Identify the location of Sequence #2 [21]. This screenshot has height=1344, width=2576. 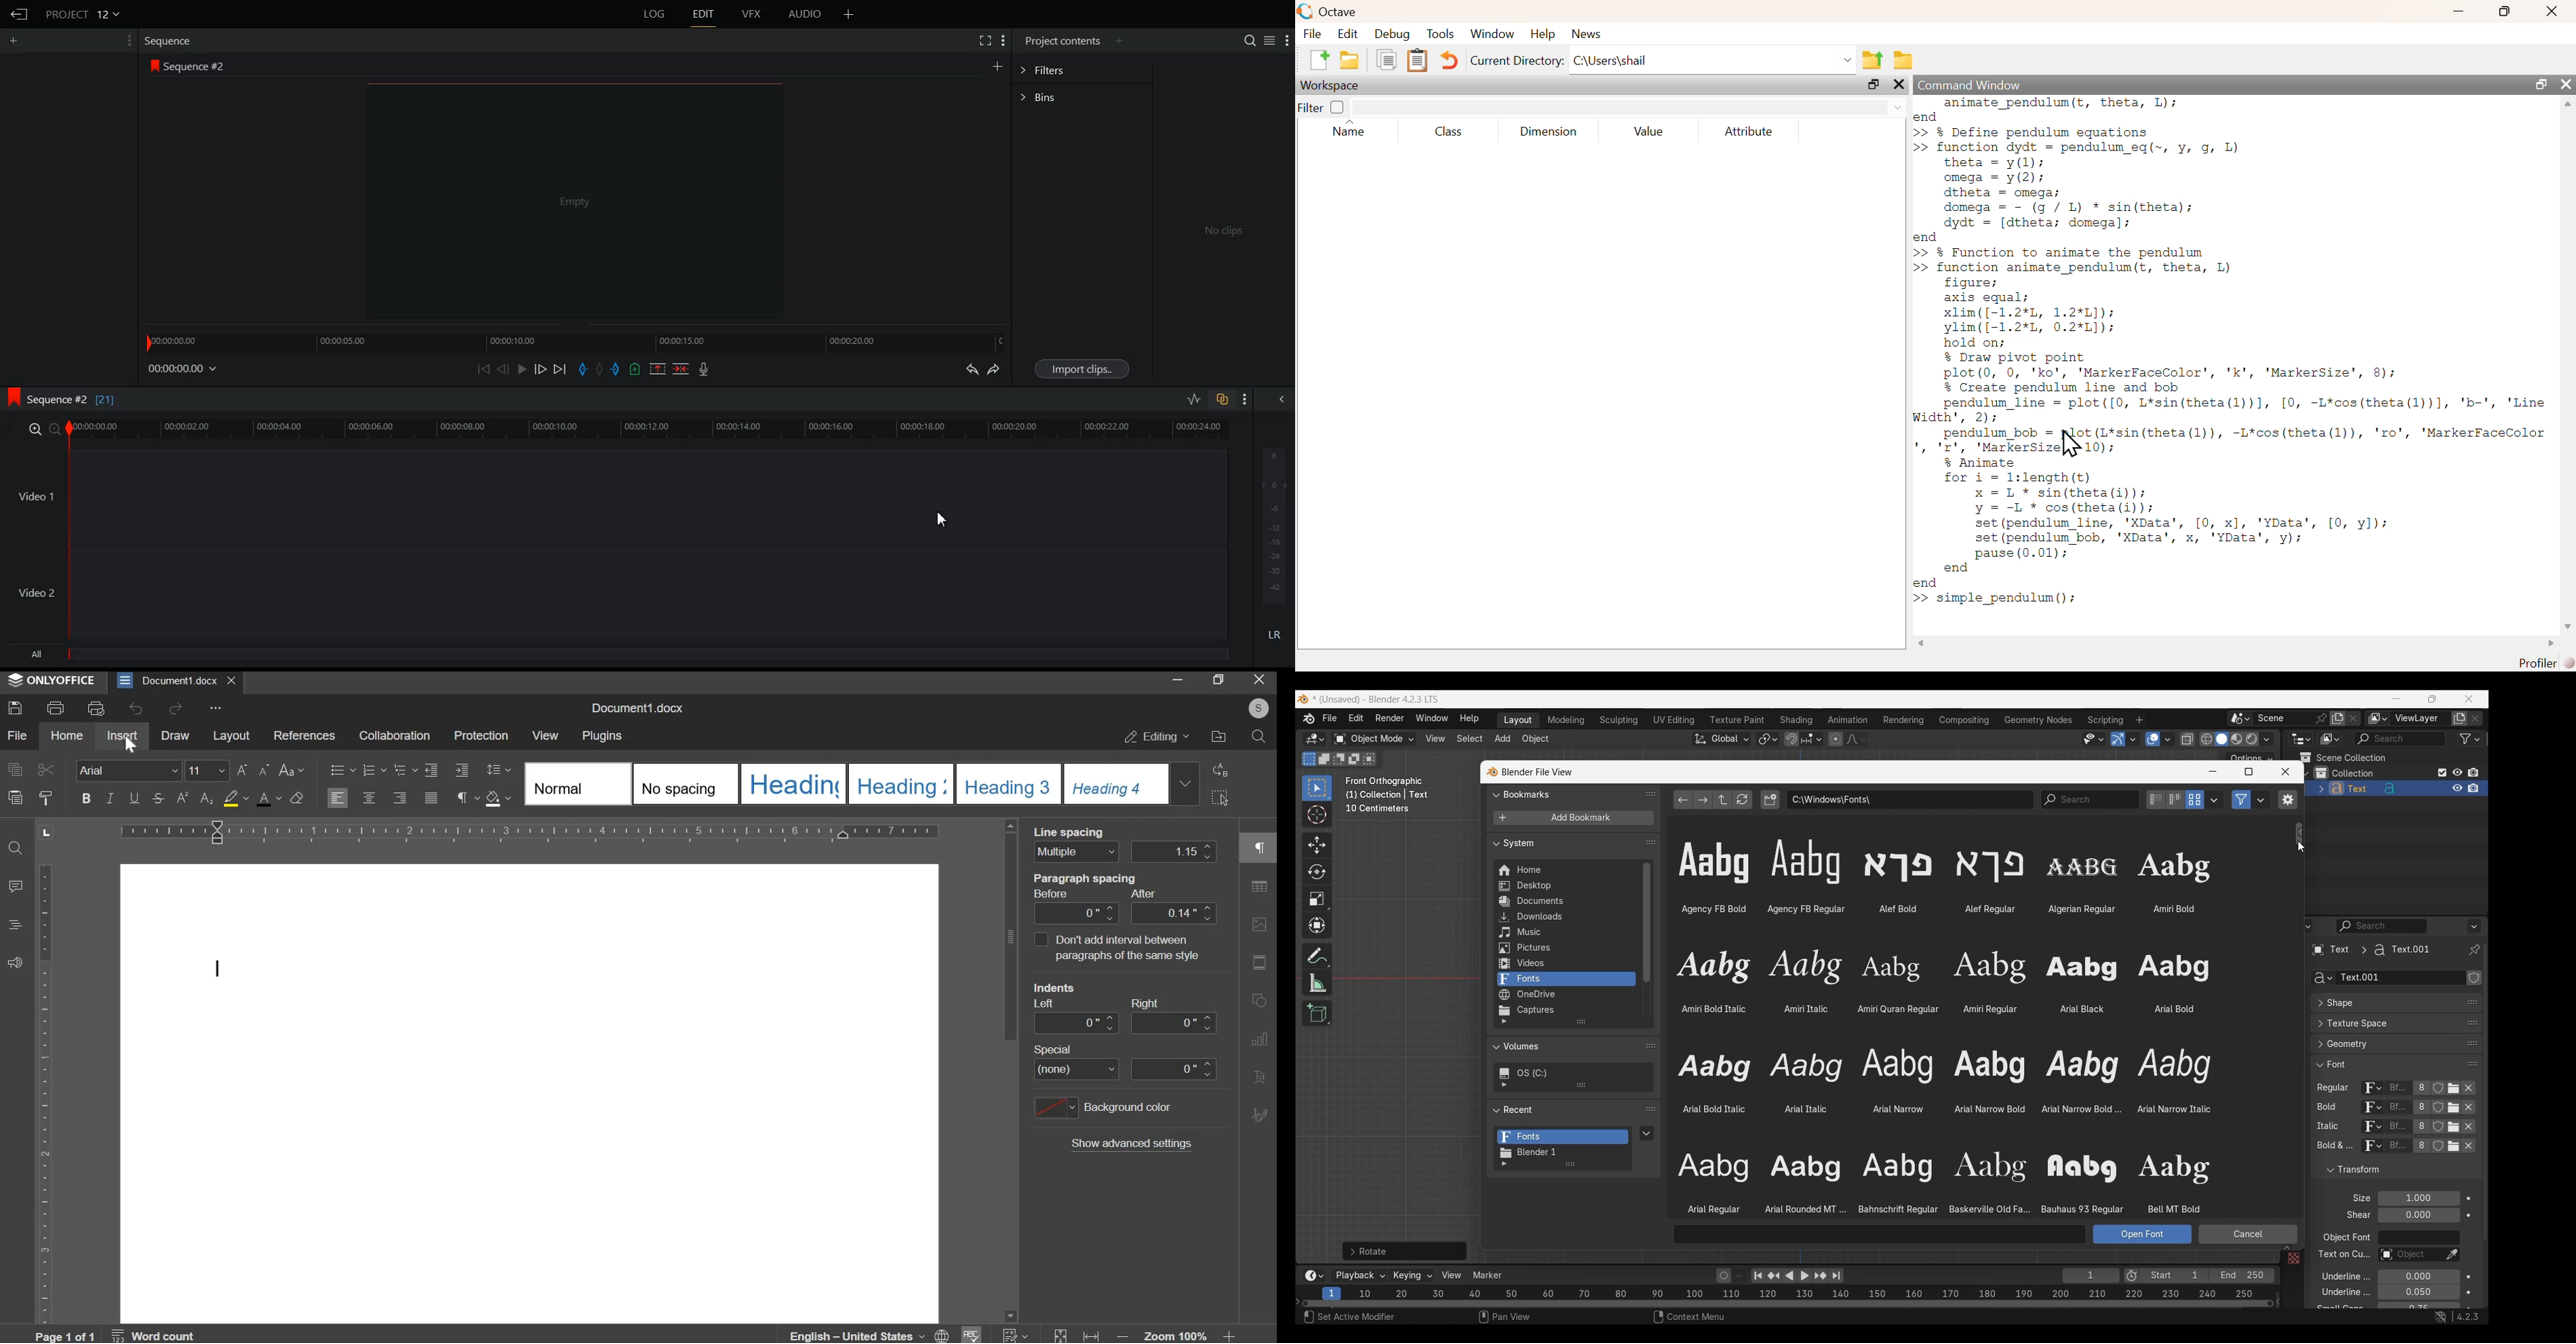
(74, 398).